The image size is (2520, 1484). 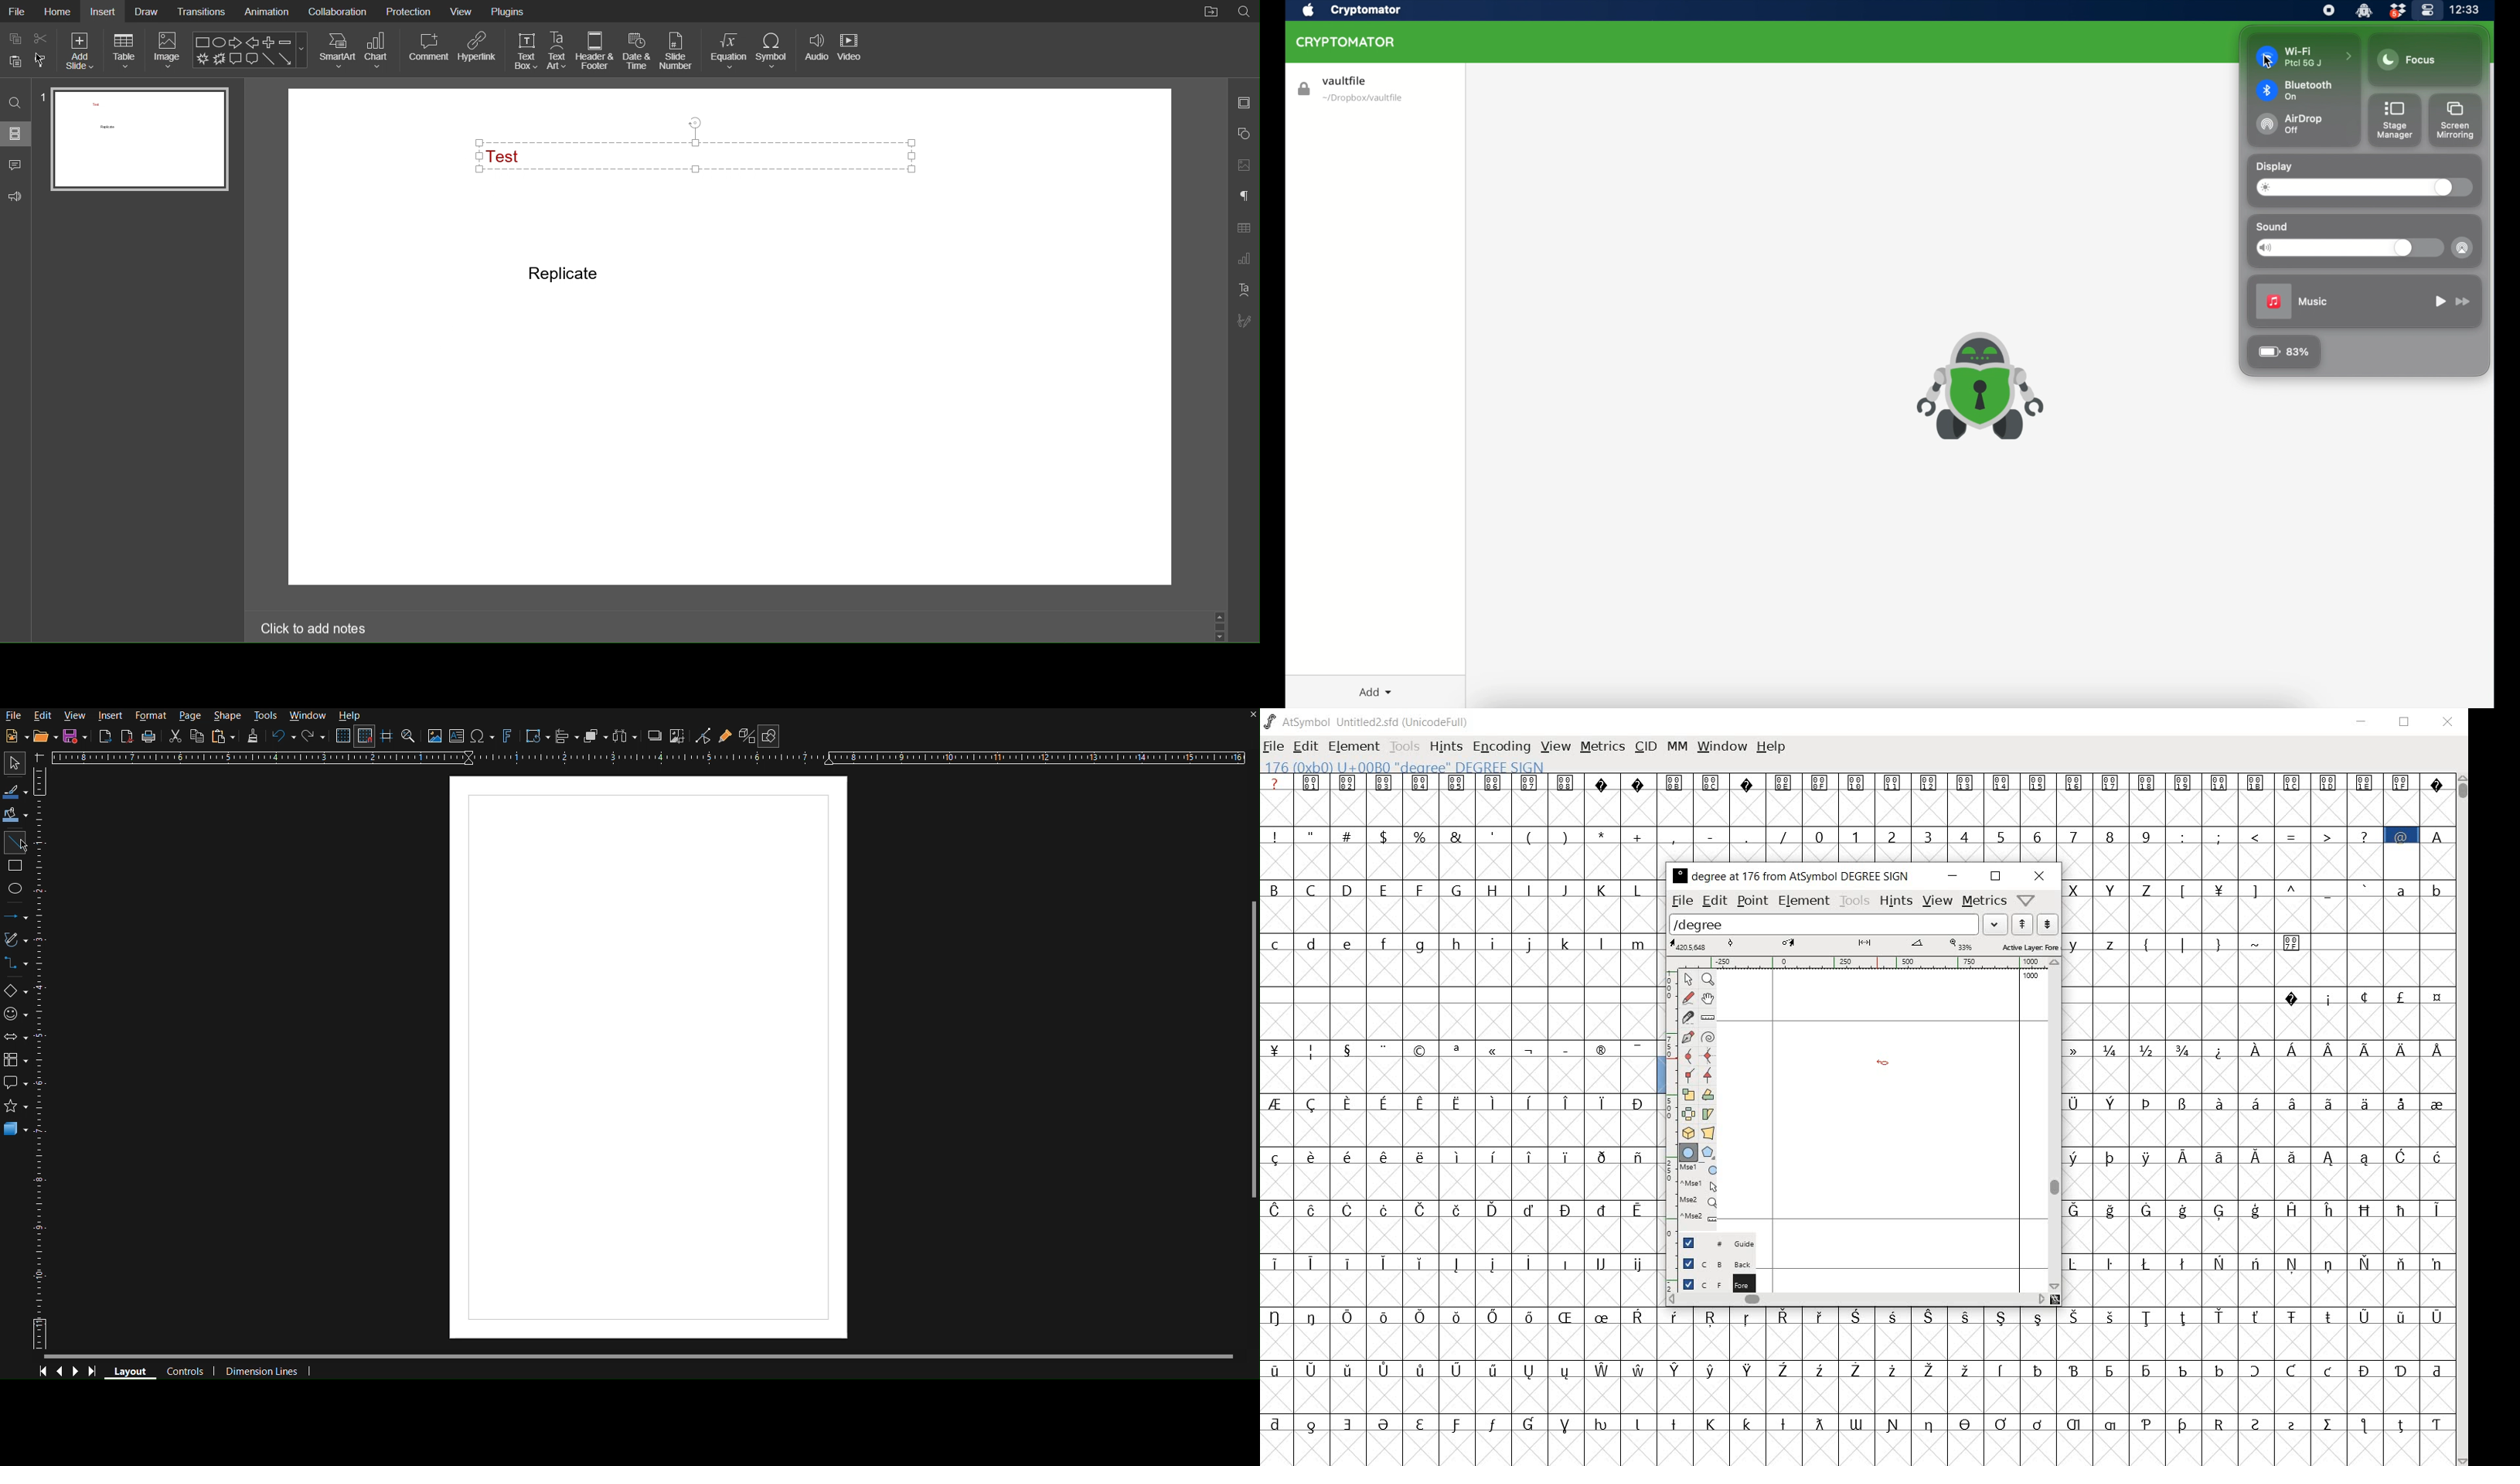 What do you see at coordinates (1695, 782) in the screenshot?
I see `unicode code points` at bounding box center [1695, 782].